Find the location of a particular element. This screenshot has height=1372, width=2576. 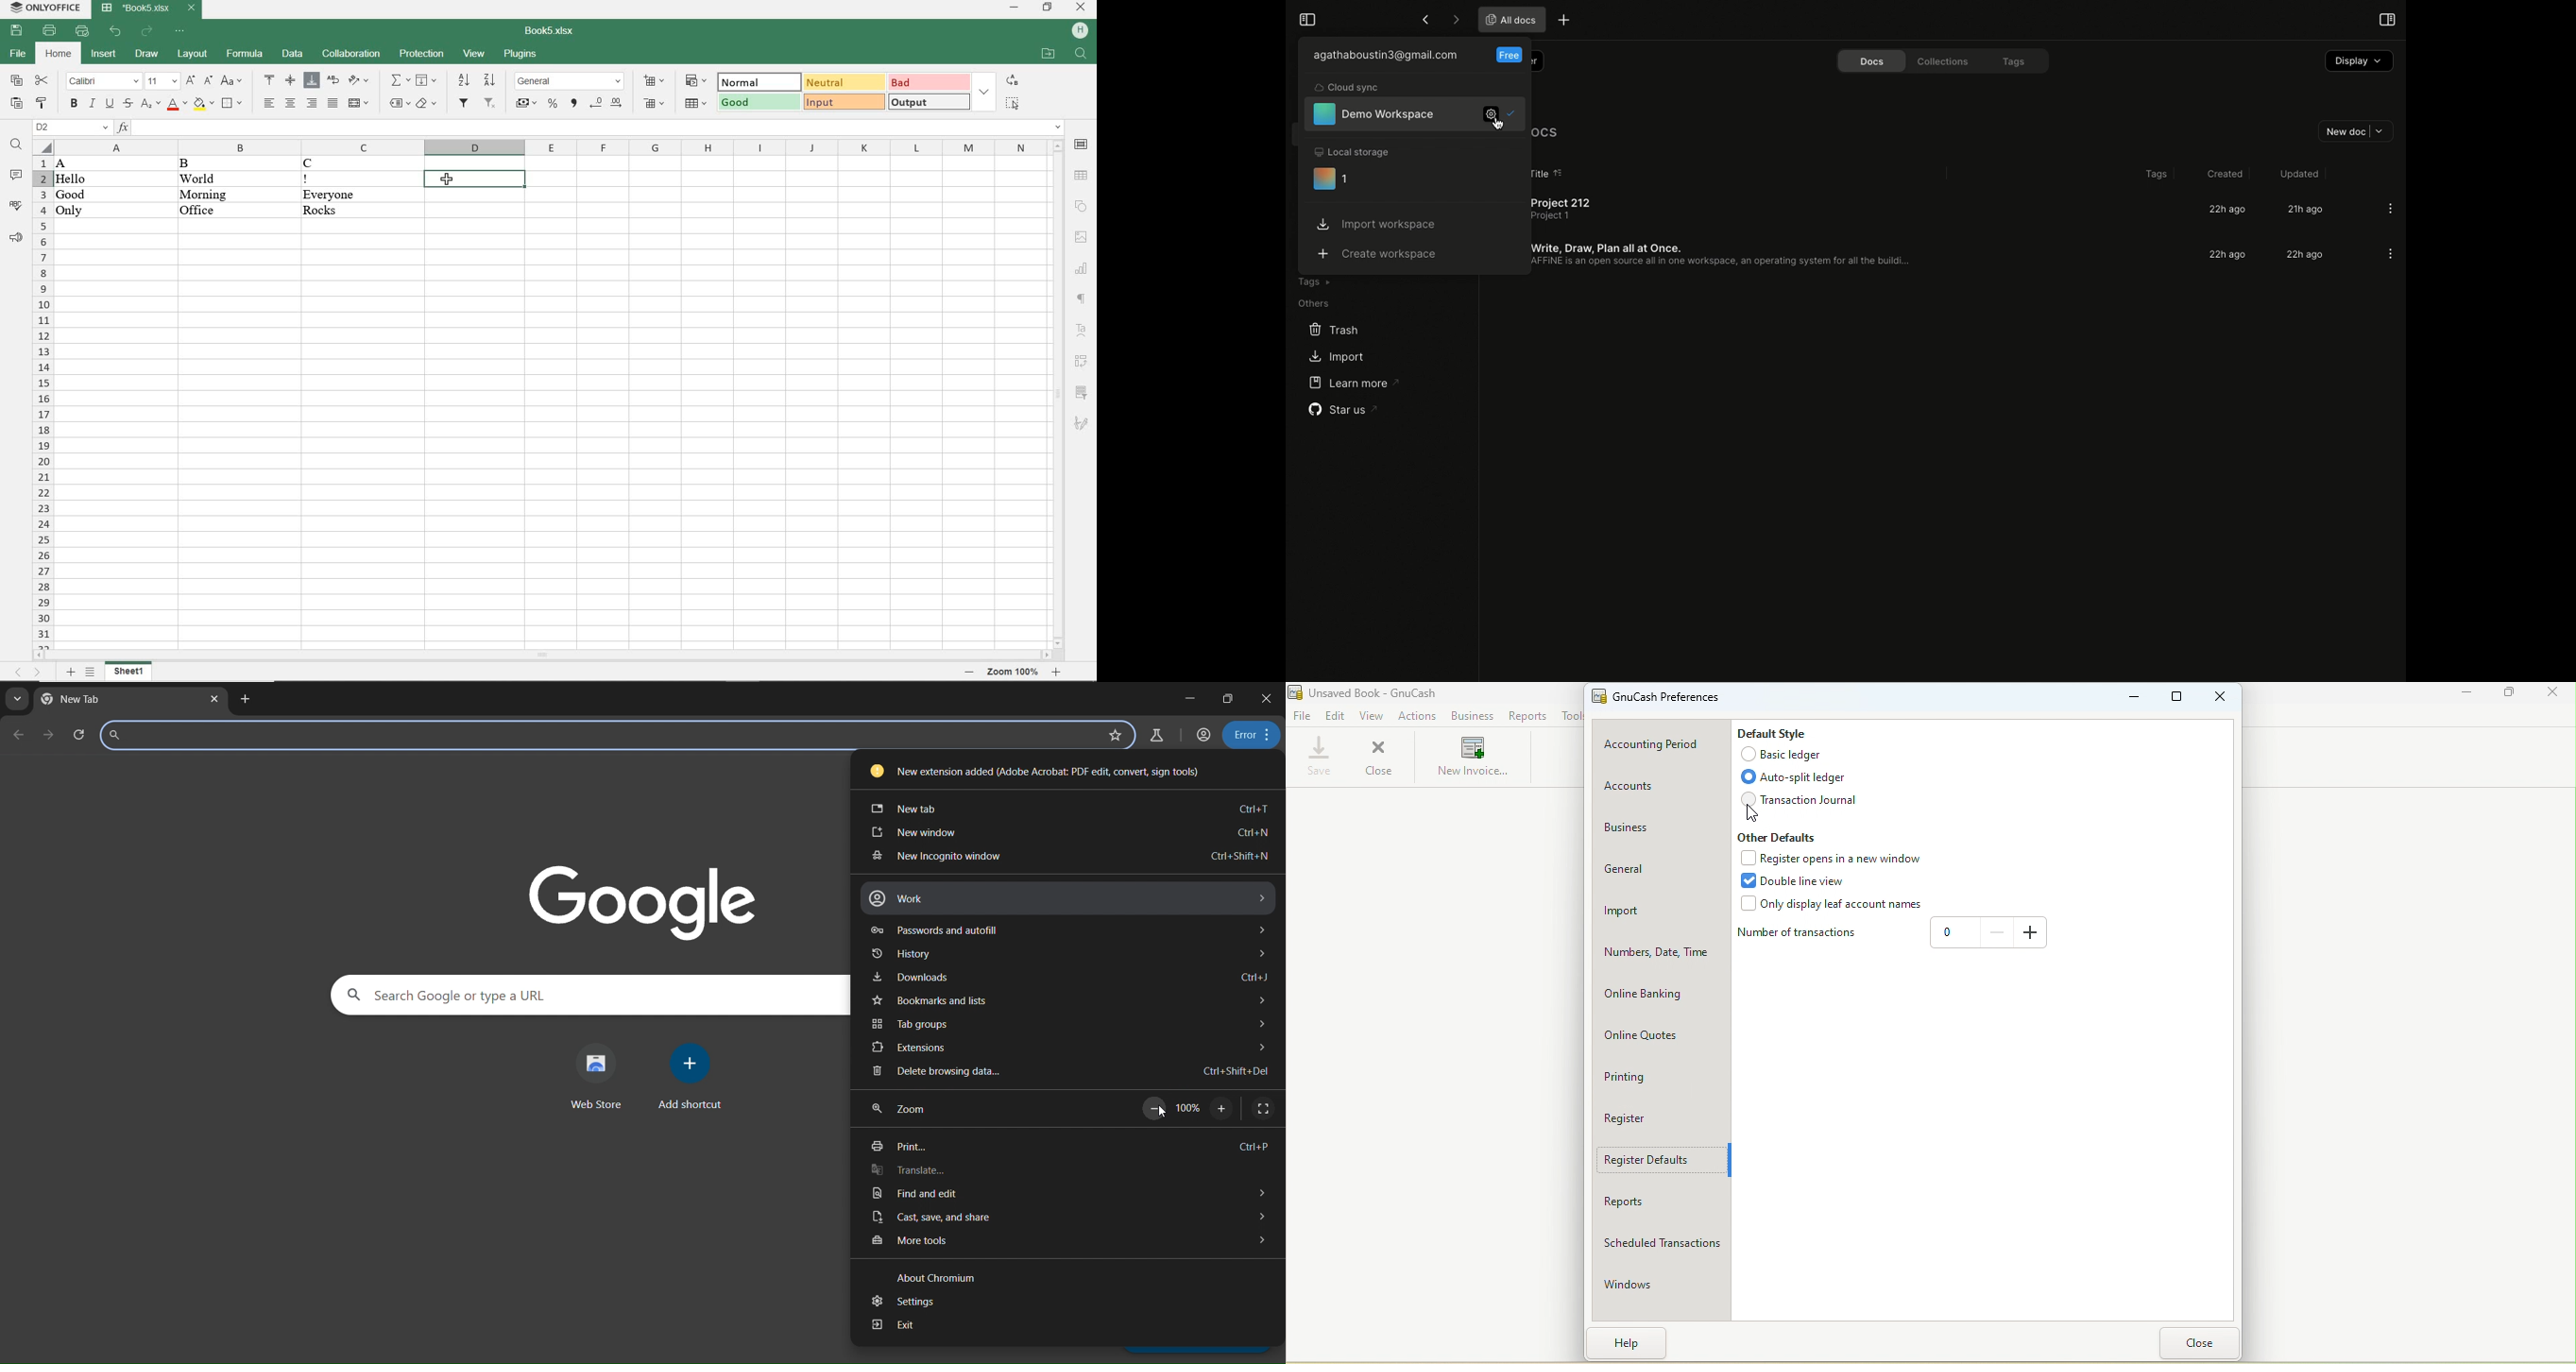

FONT is located at coordinates (103, 81).